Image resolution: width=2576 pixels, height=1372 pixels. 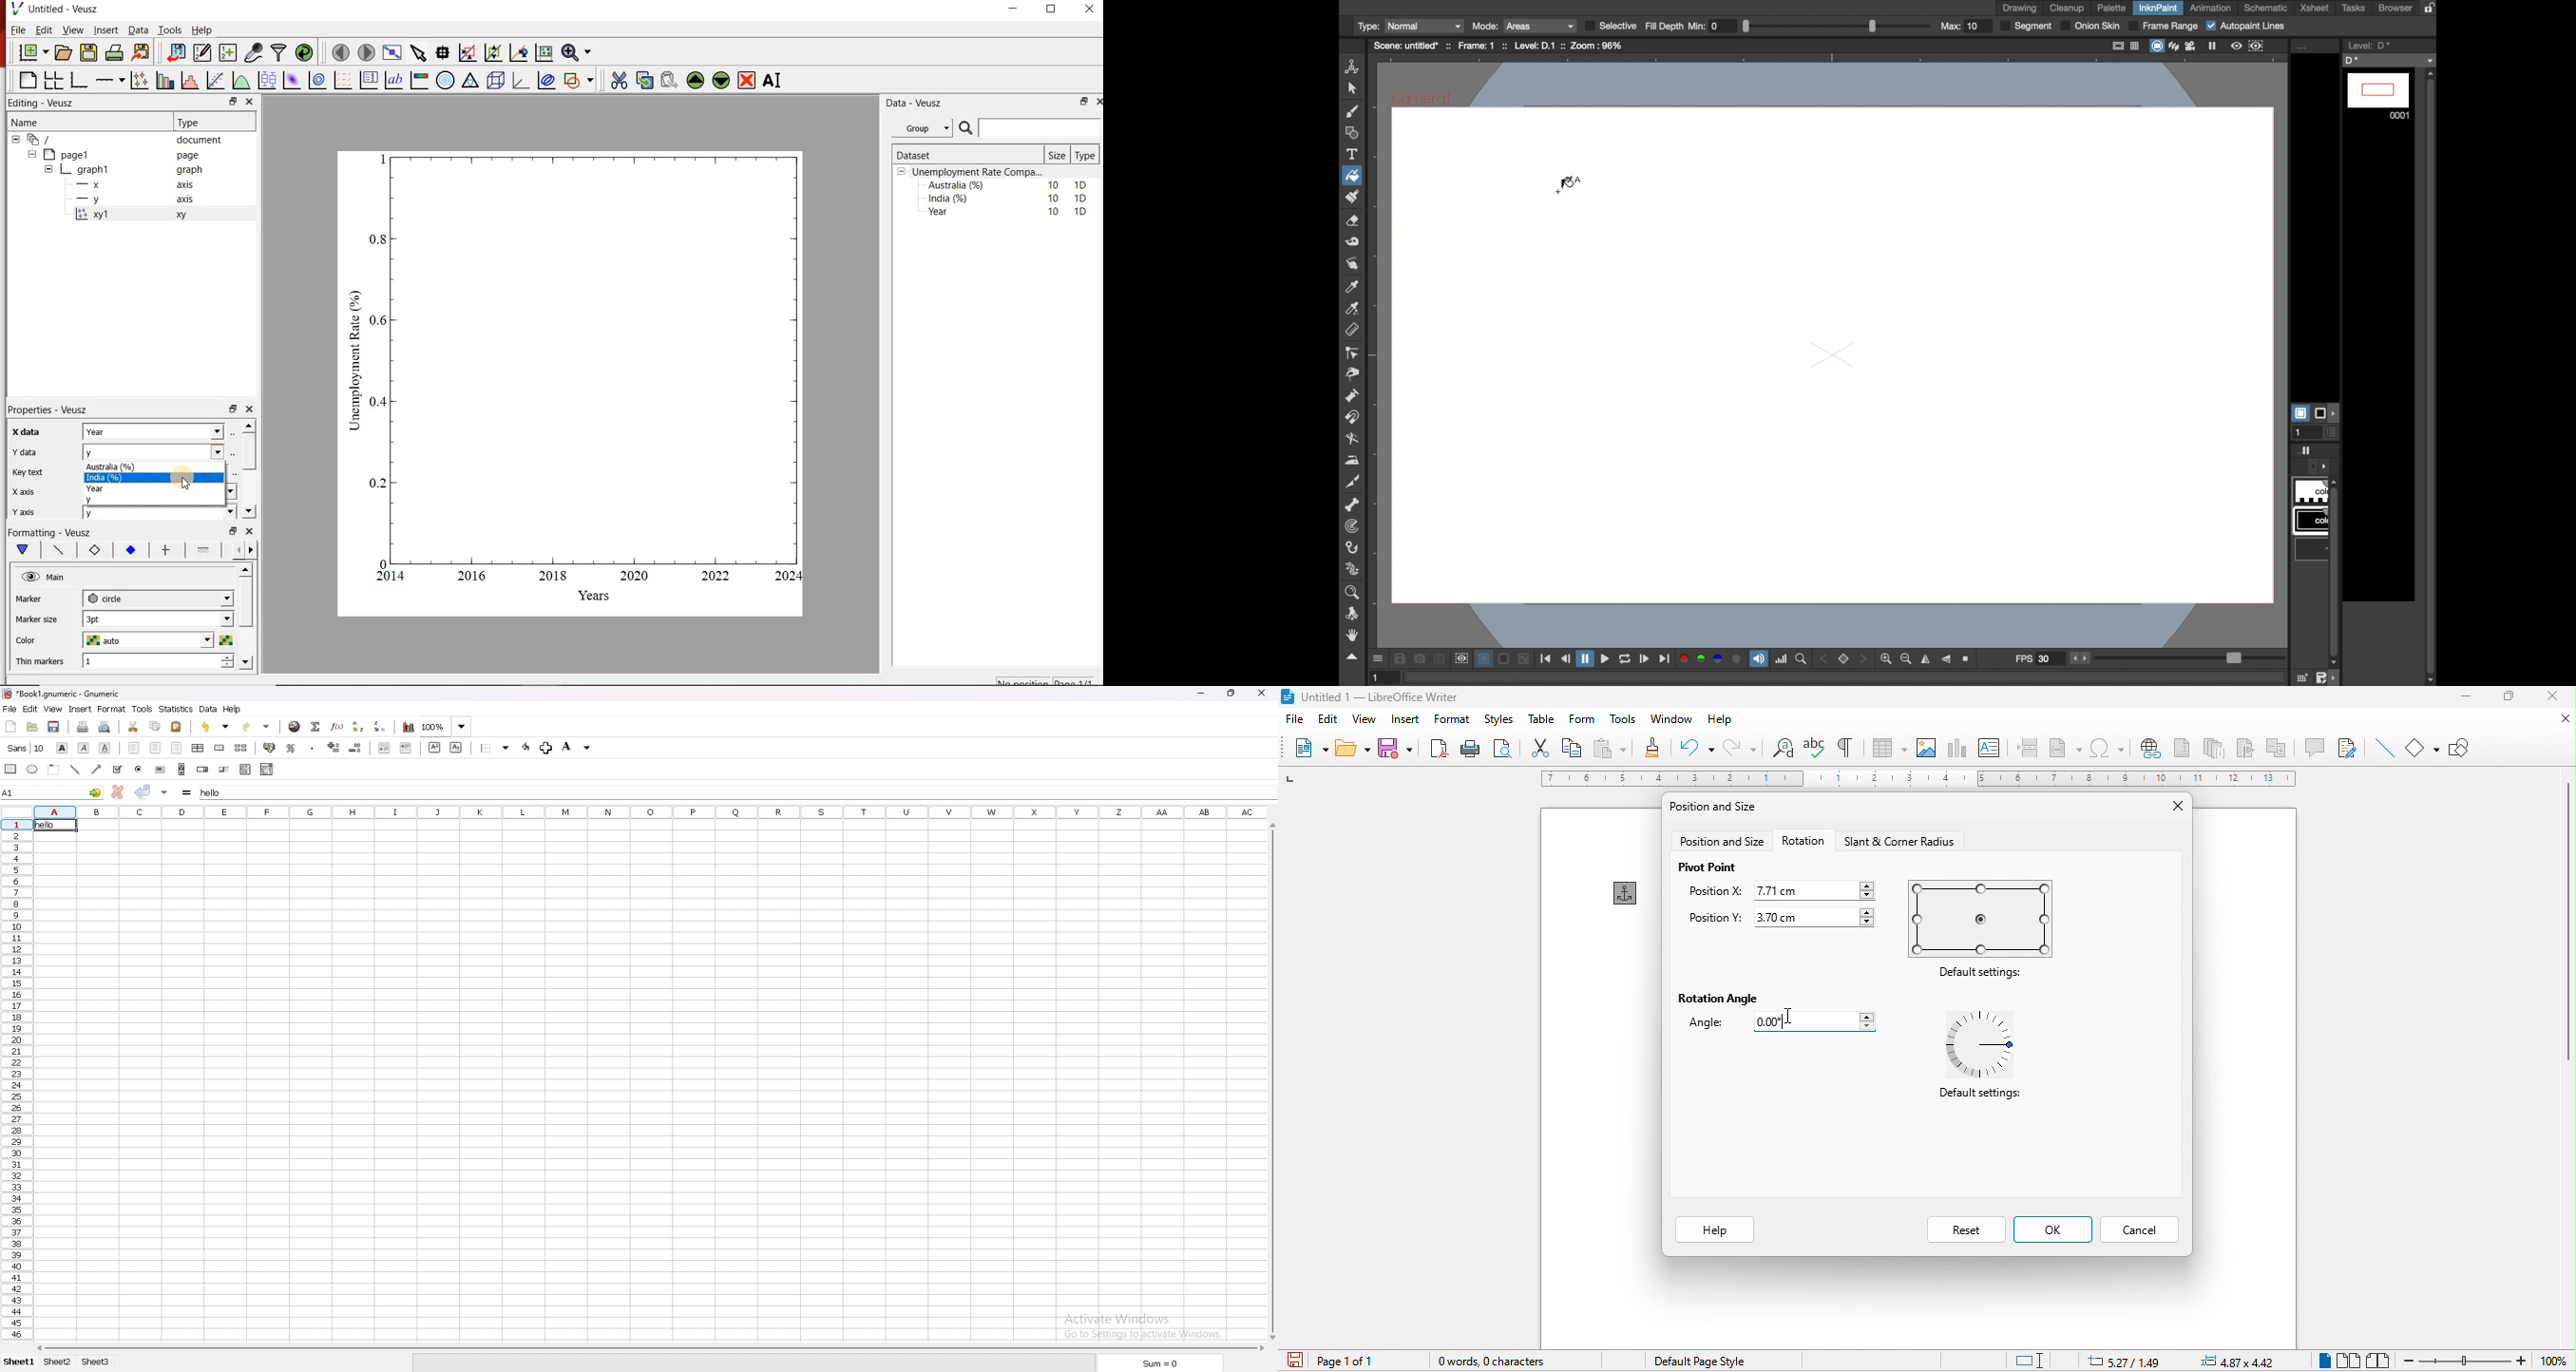 I want to click on minimize, so click(x=1525, y=659).